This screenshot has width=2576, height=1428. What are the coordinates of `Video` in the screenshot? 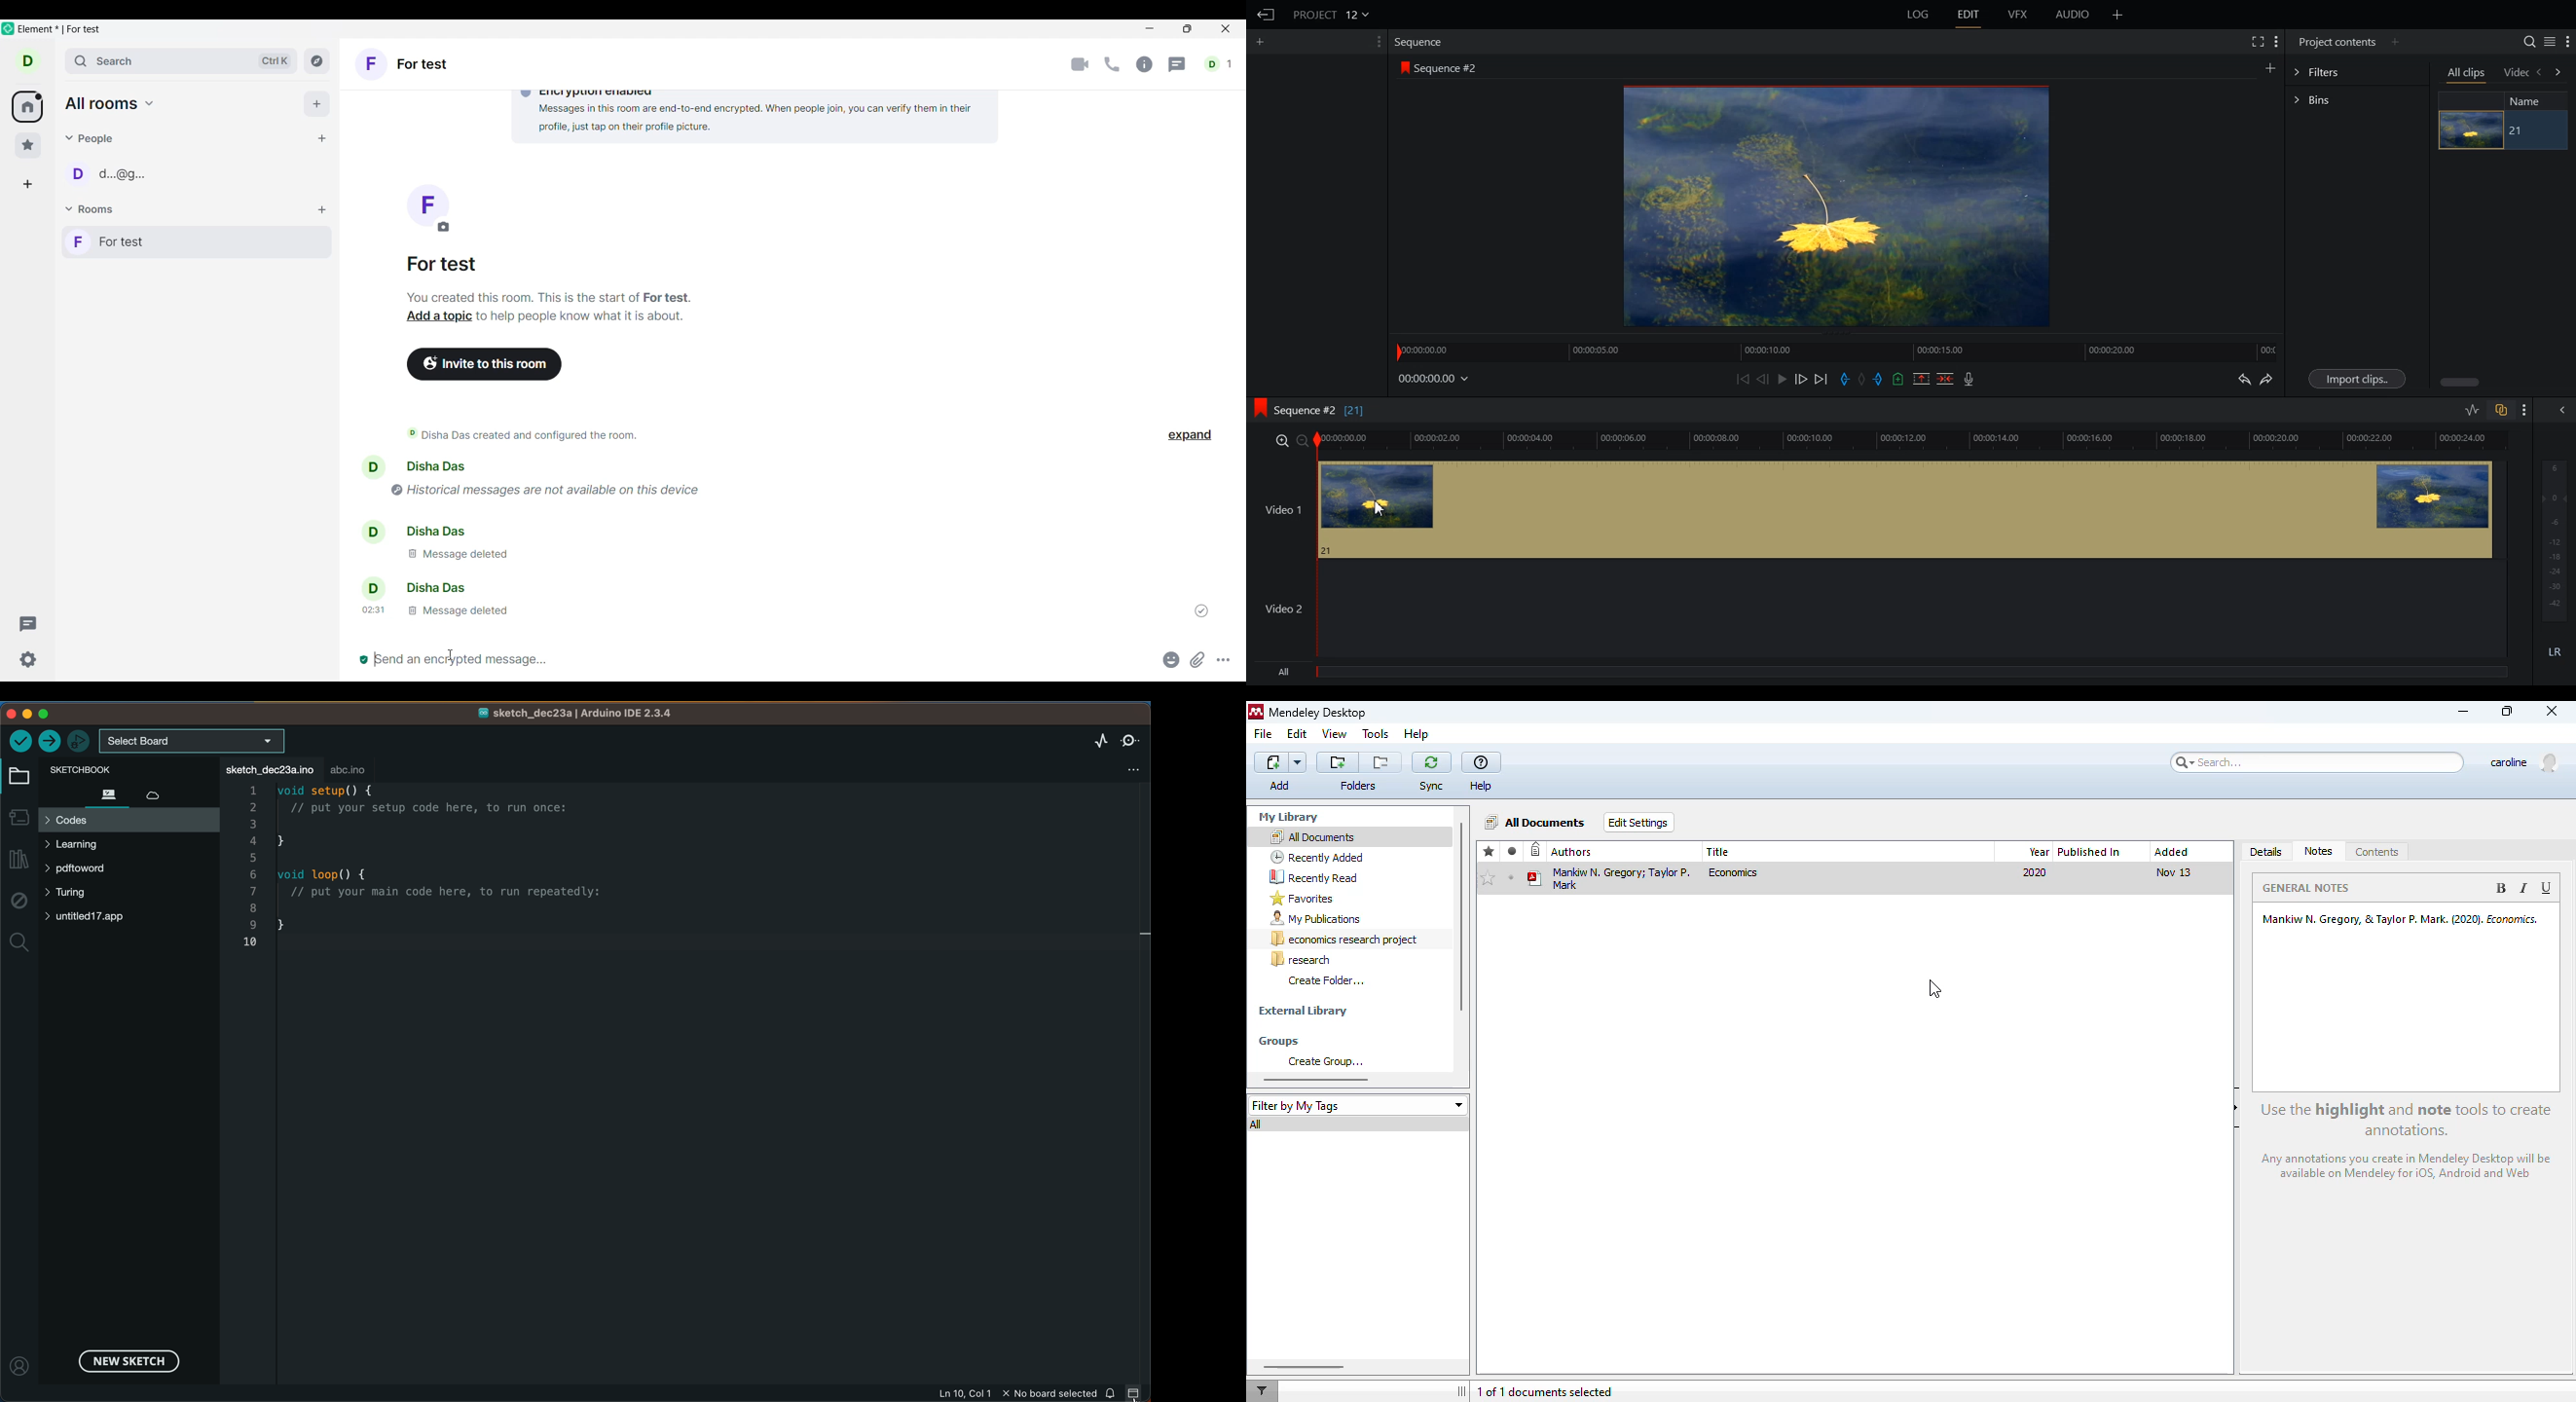 It's located at (2516, 73).